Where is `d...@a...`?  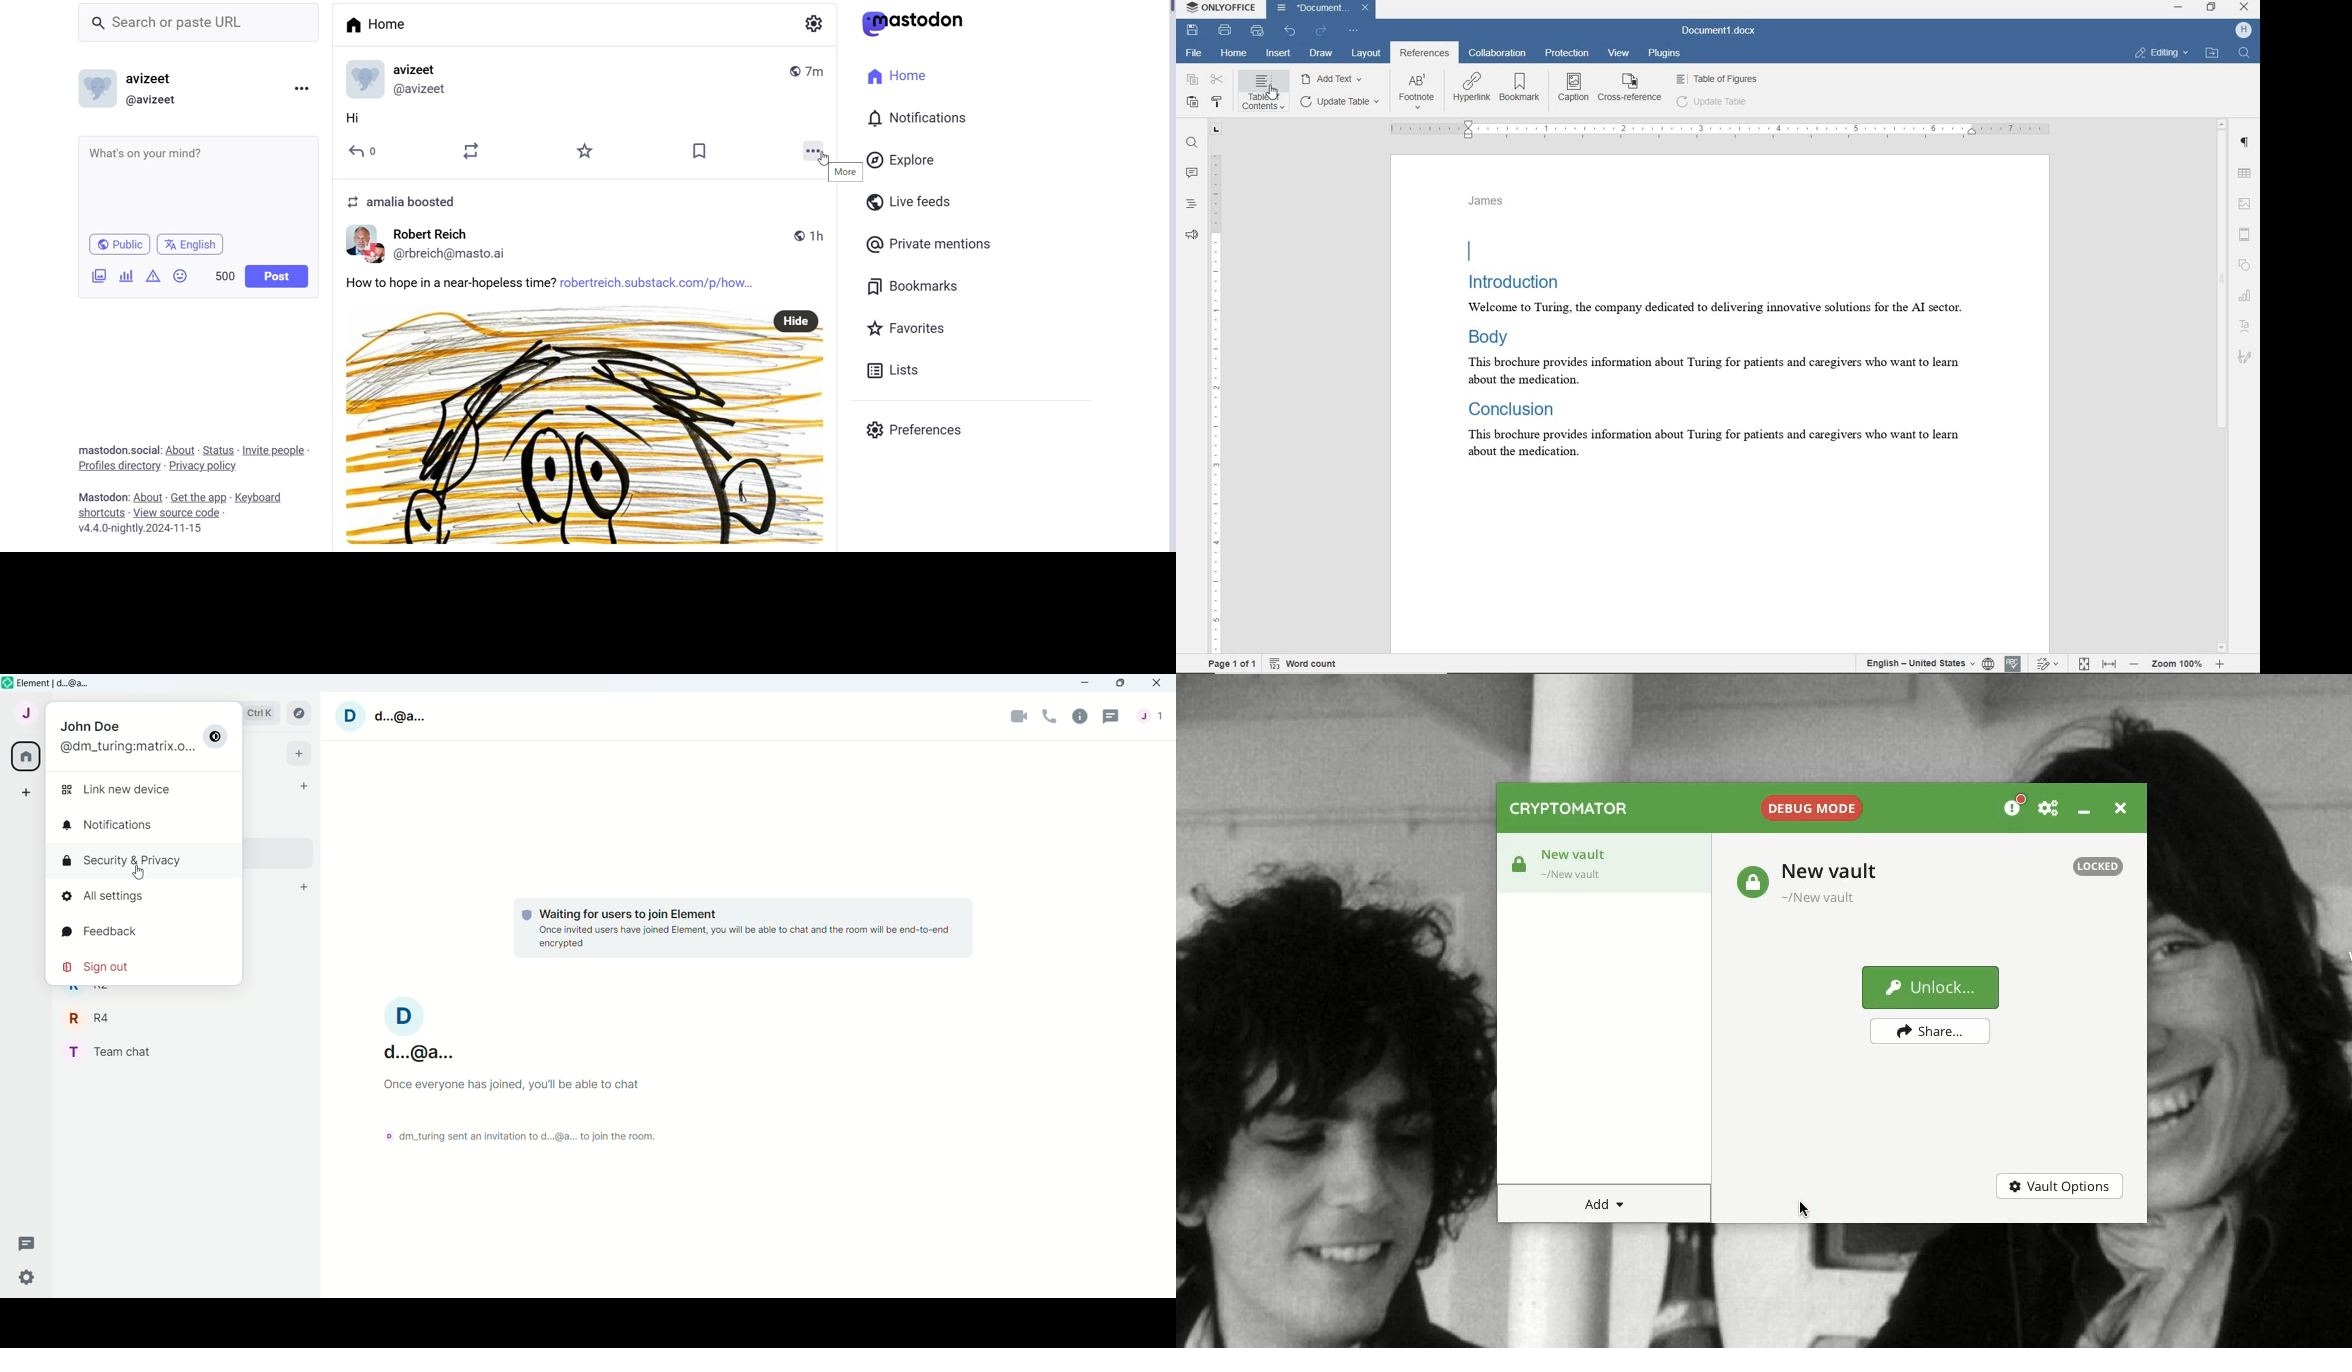
d...@a... is located at coordinates (417, 1051).